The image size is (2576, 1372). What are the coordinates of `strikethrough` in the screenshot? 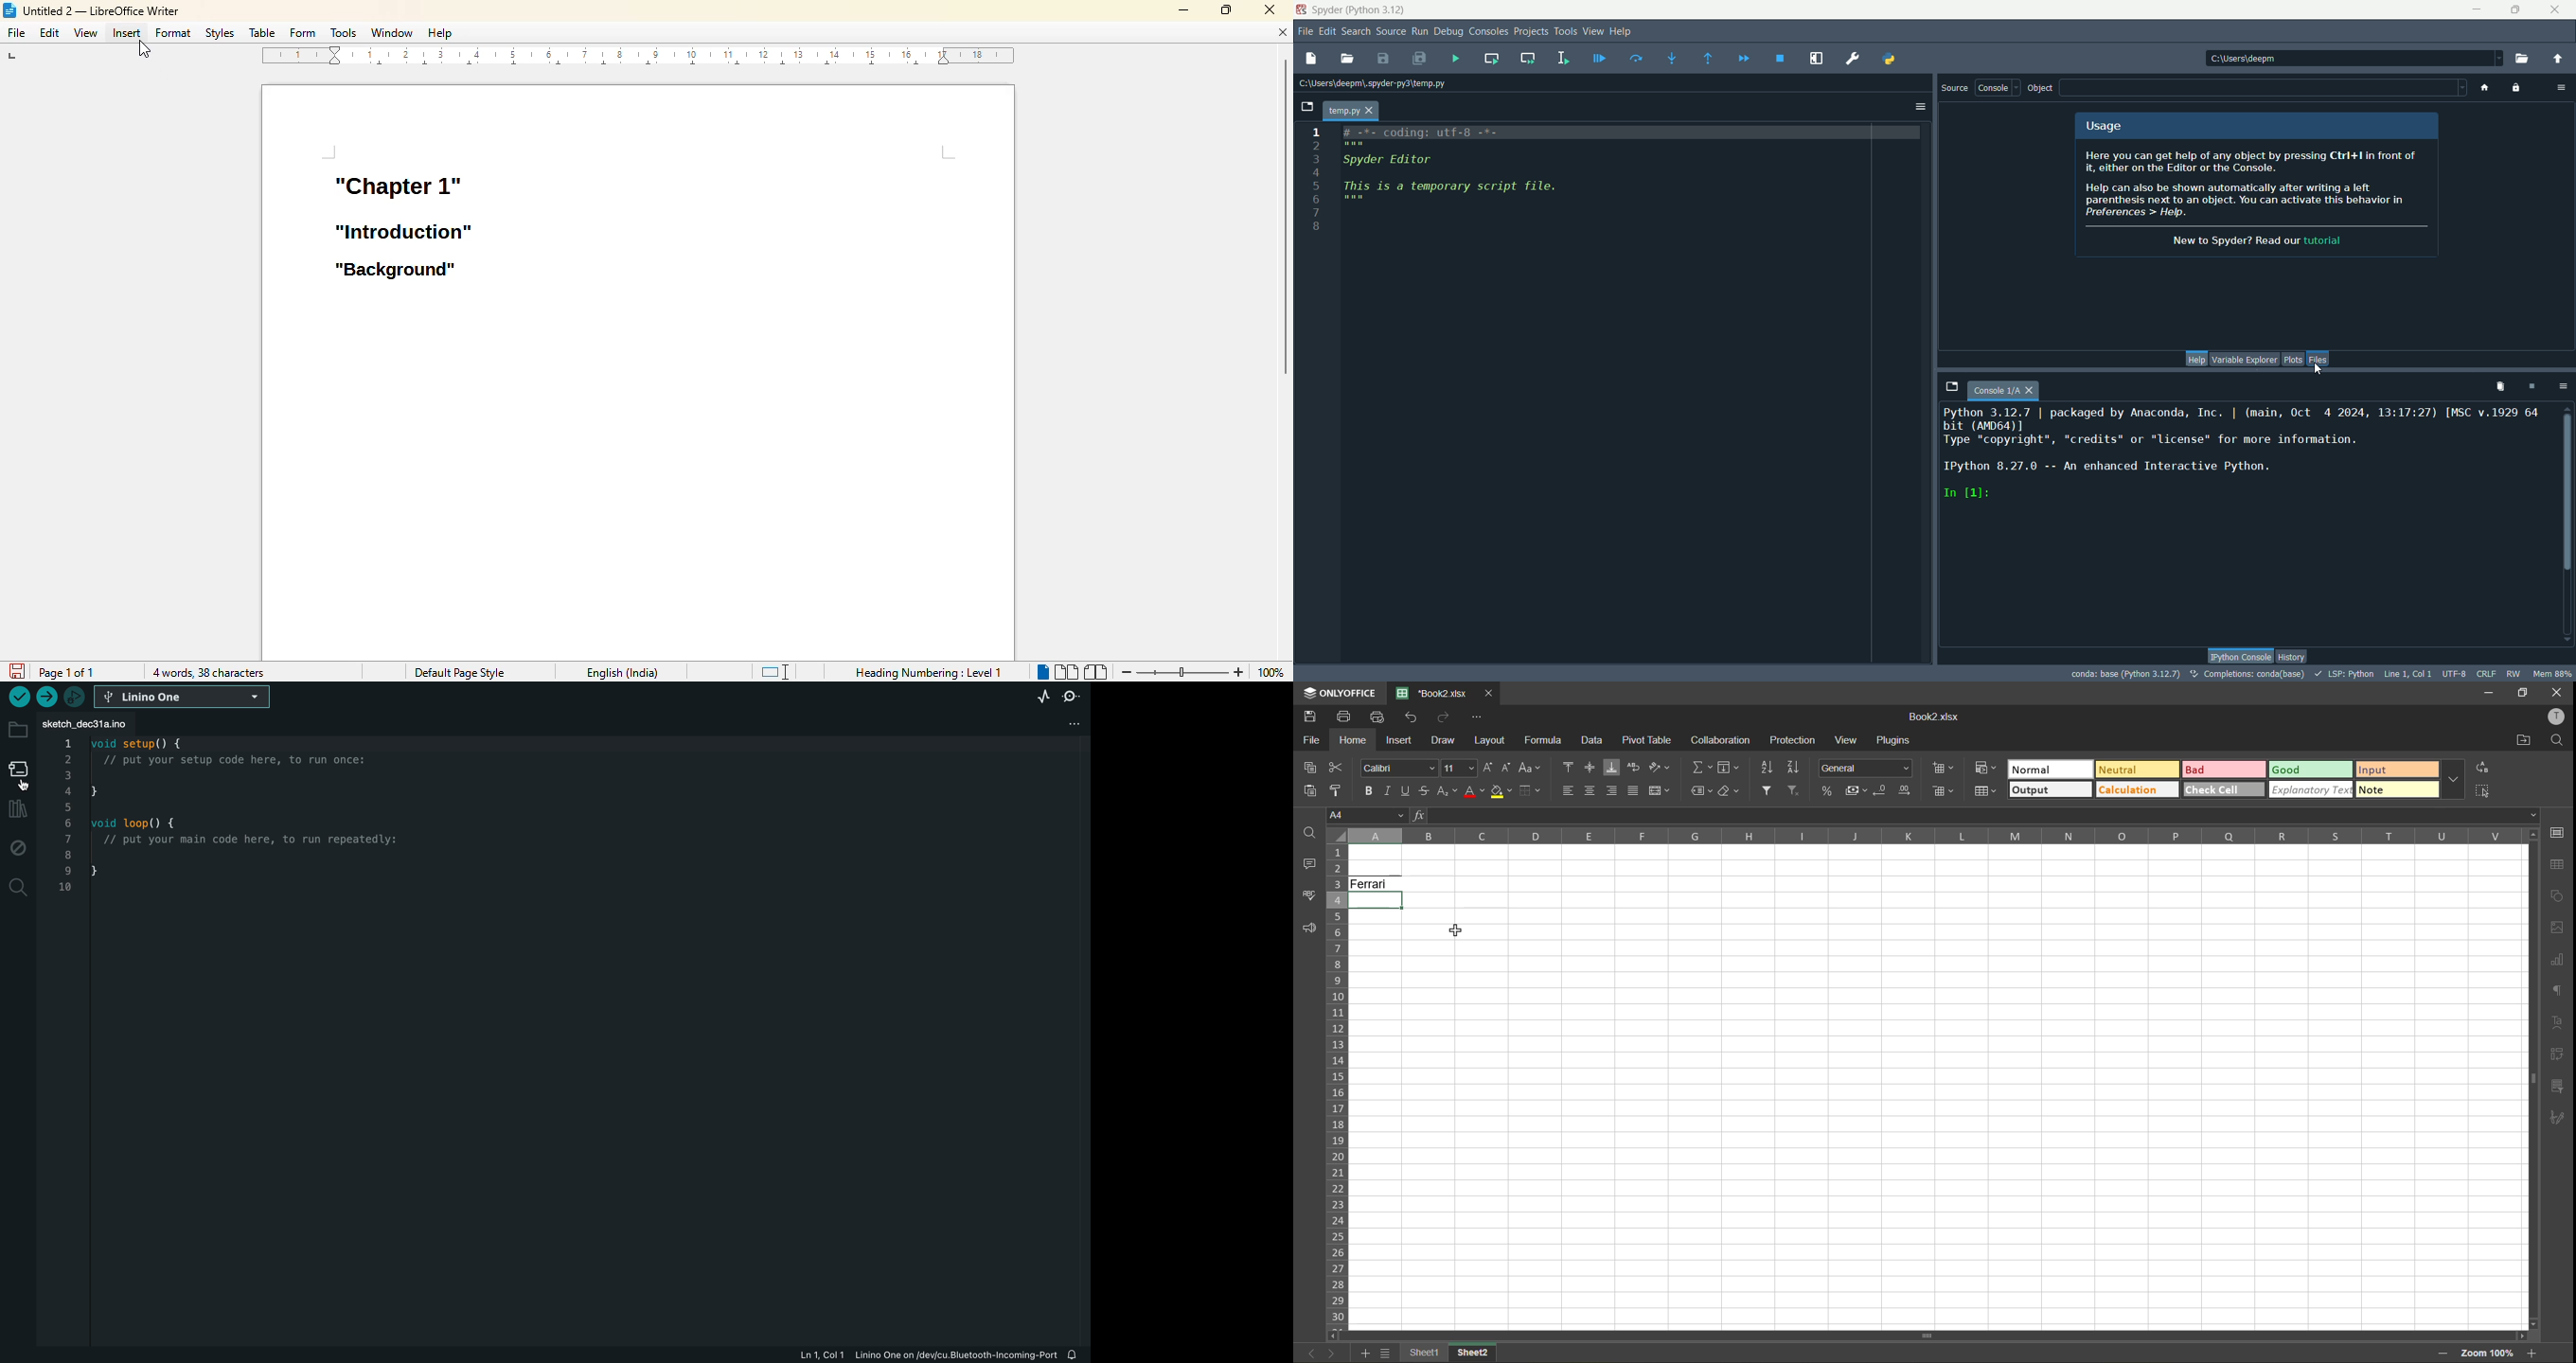 It's located at (1425, 790).